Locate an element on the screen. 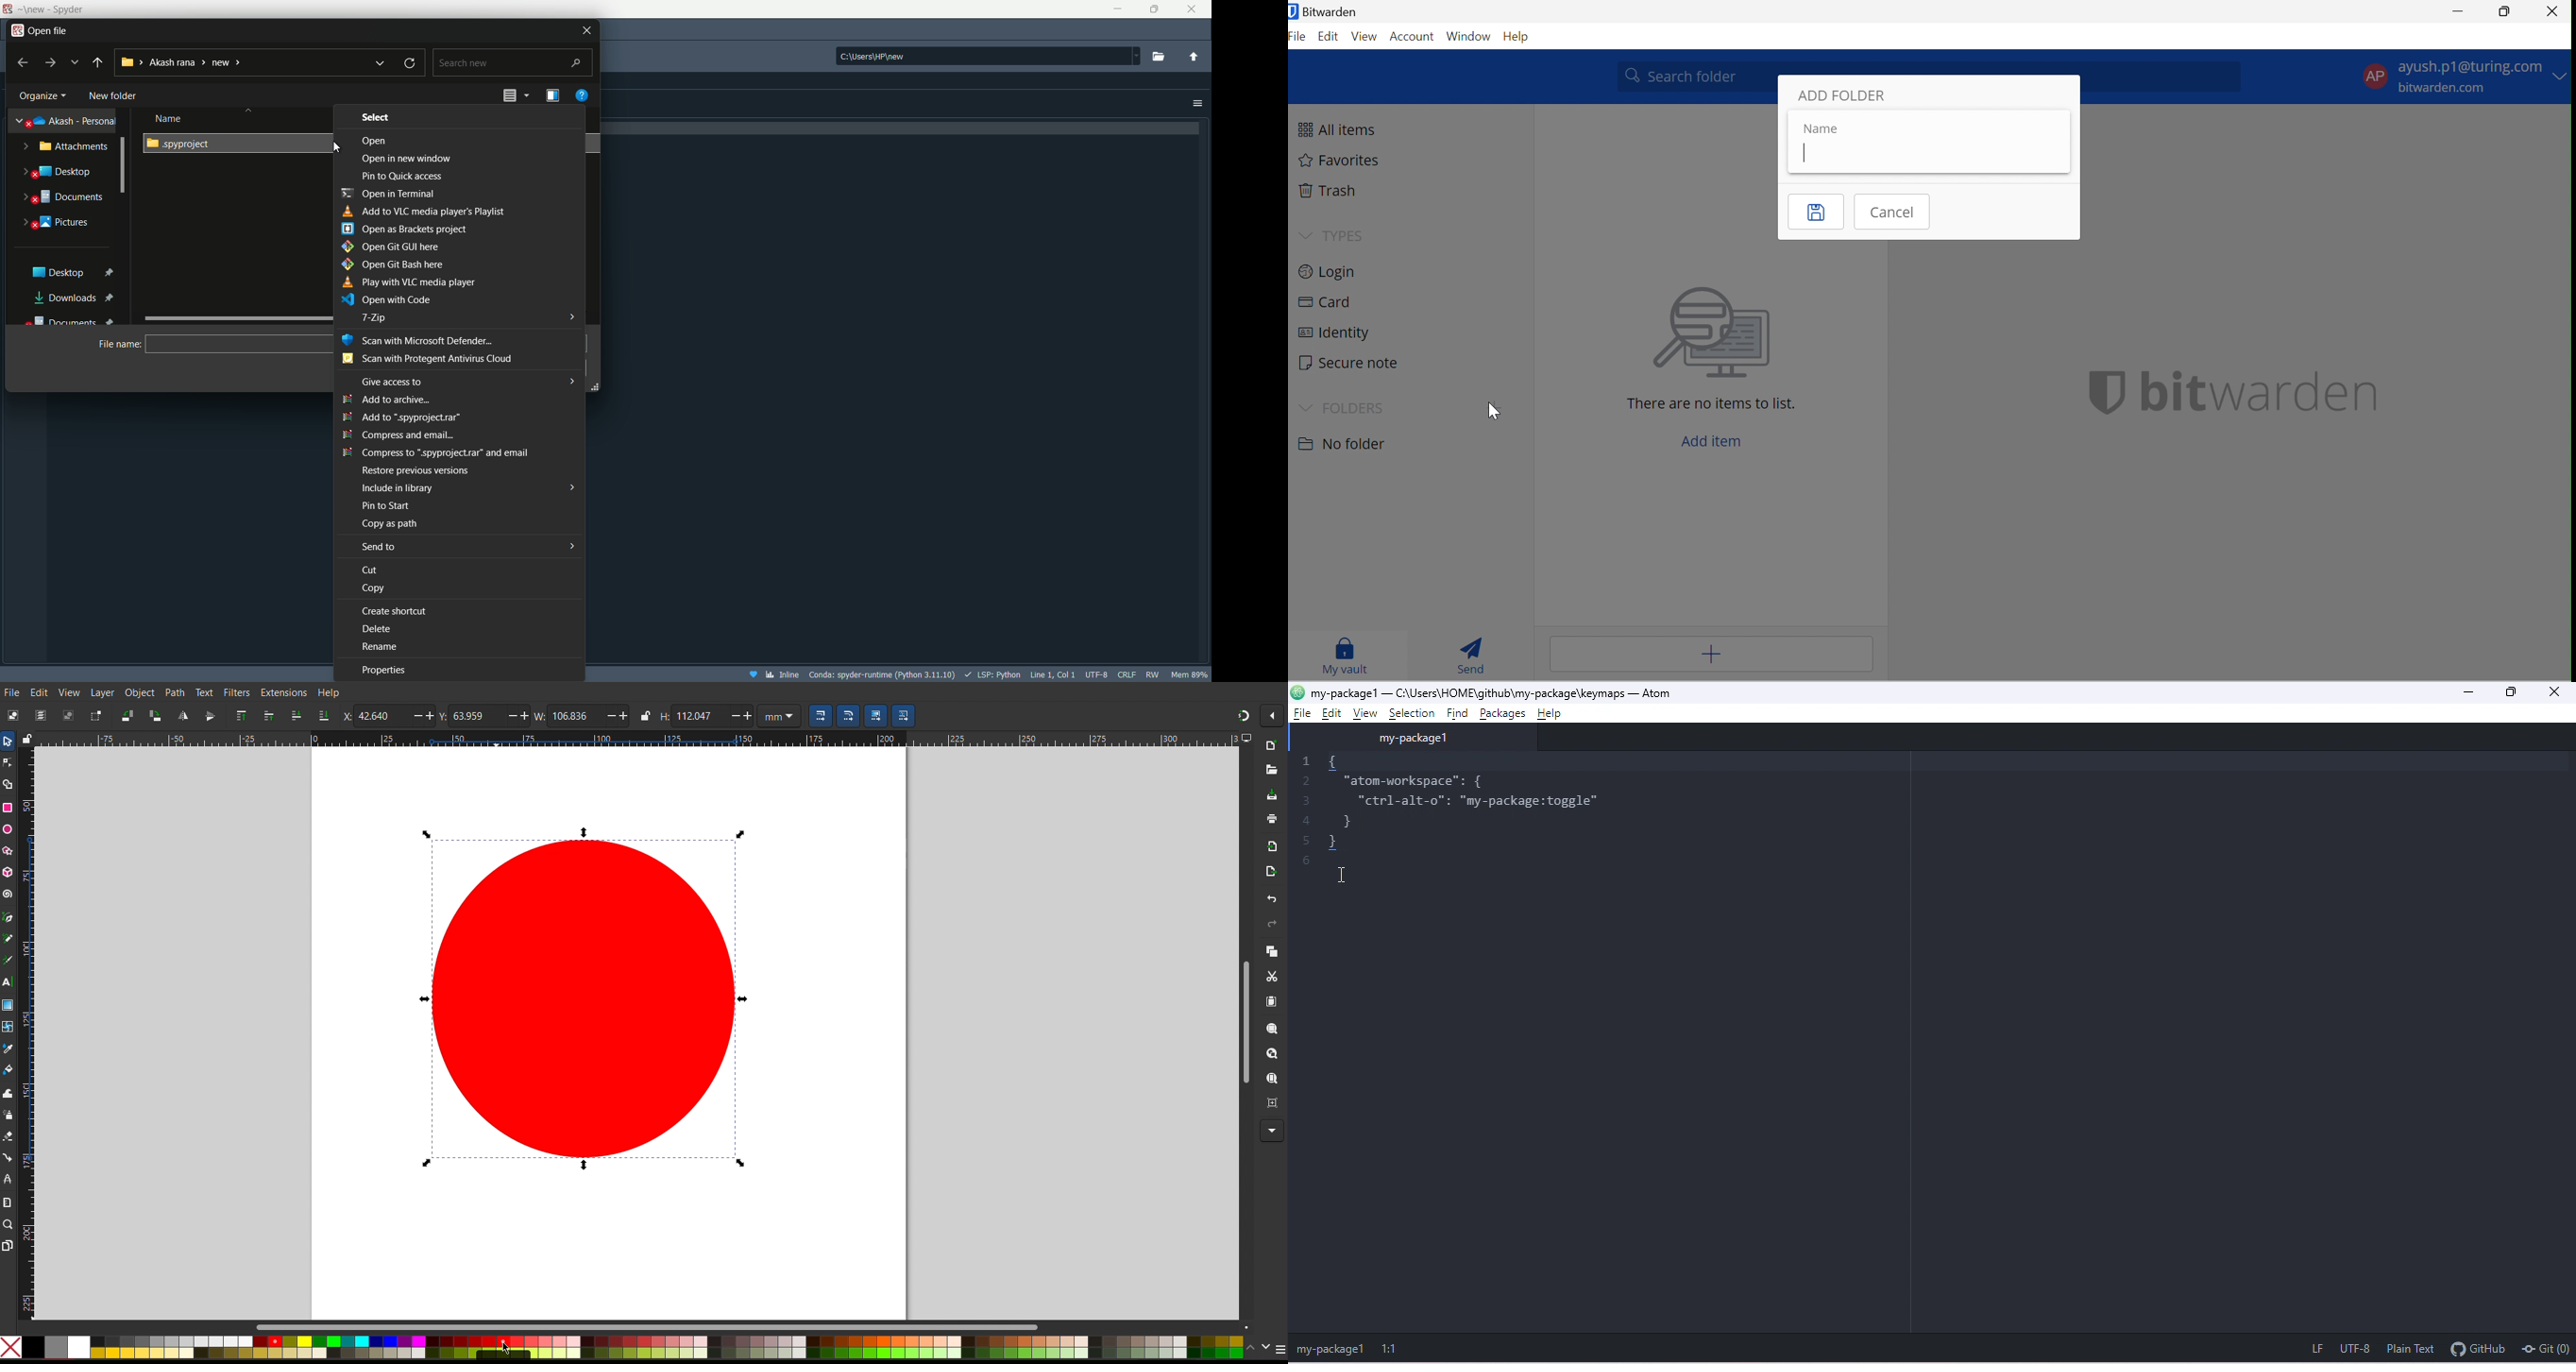 This screenshot has height=1372, width=2576. Documnets is located at coordinates (64, 196).